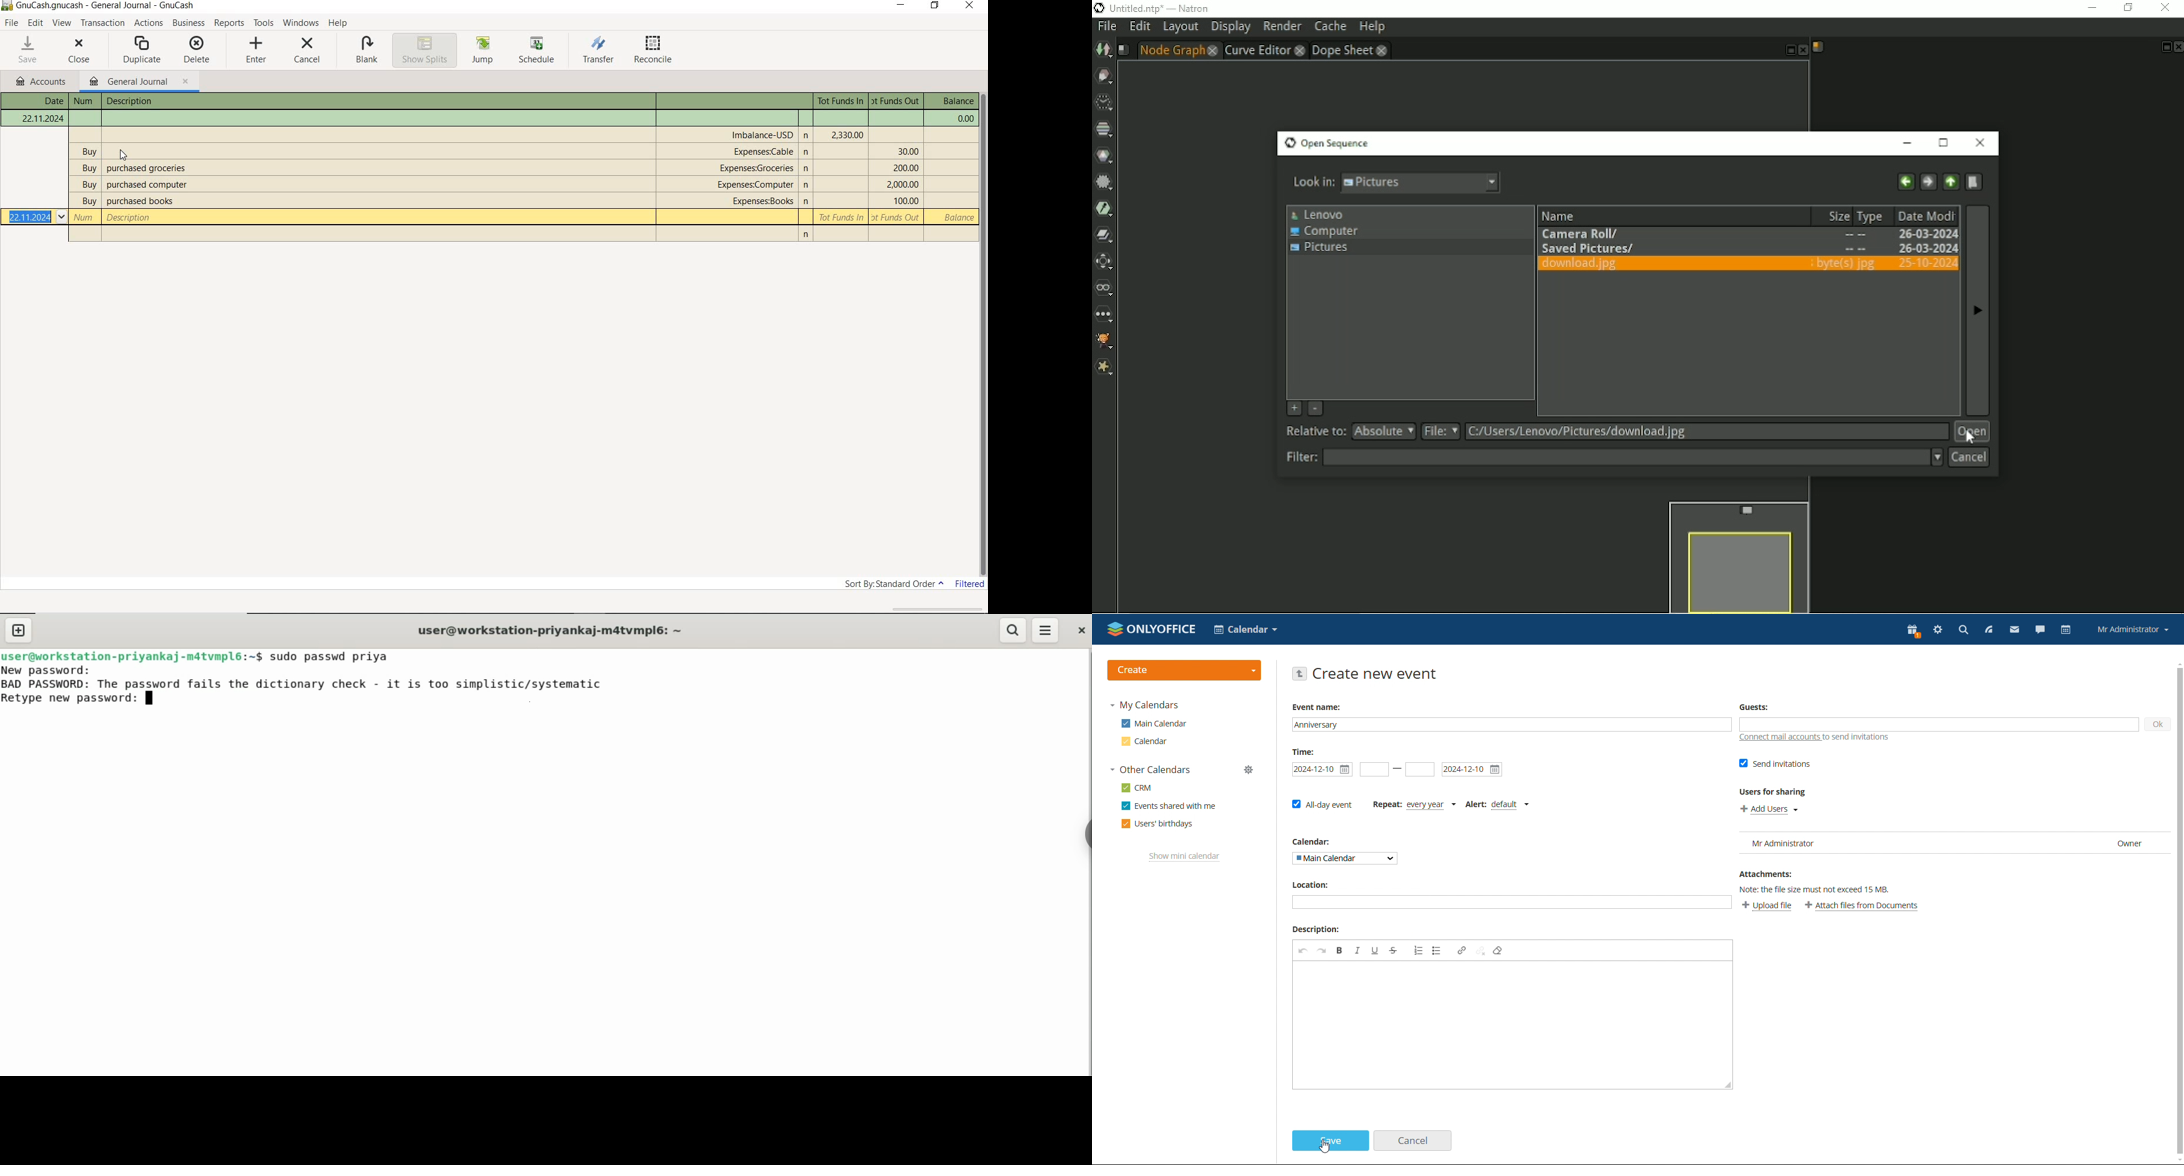  I want to click on vertical scroll bar, so click(2177, 910).